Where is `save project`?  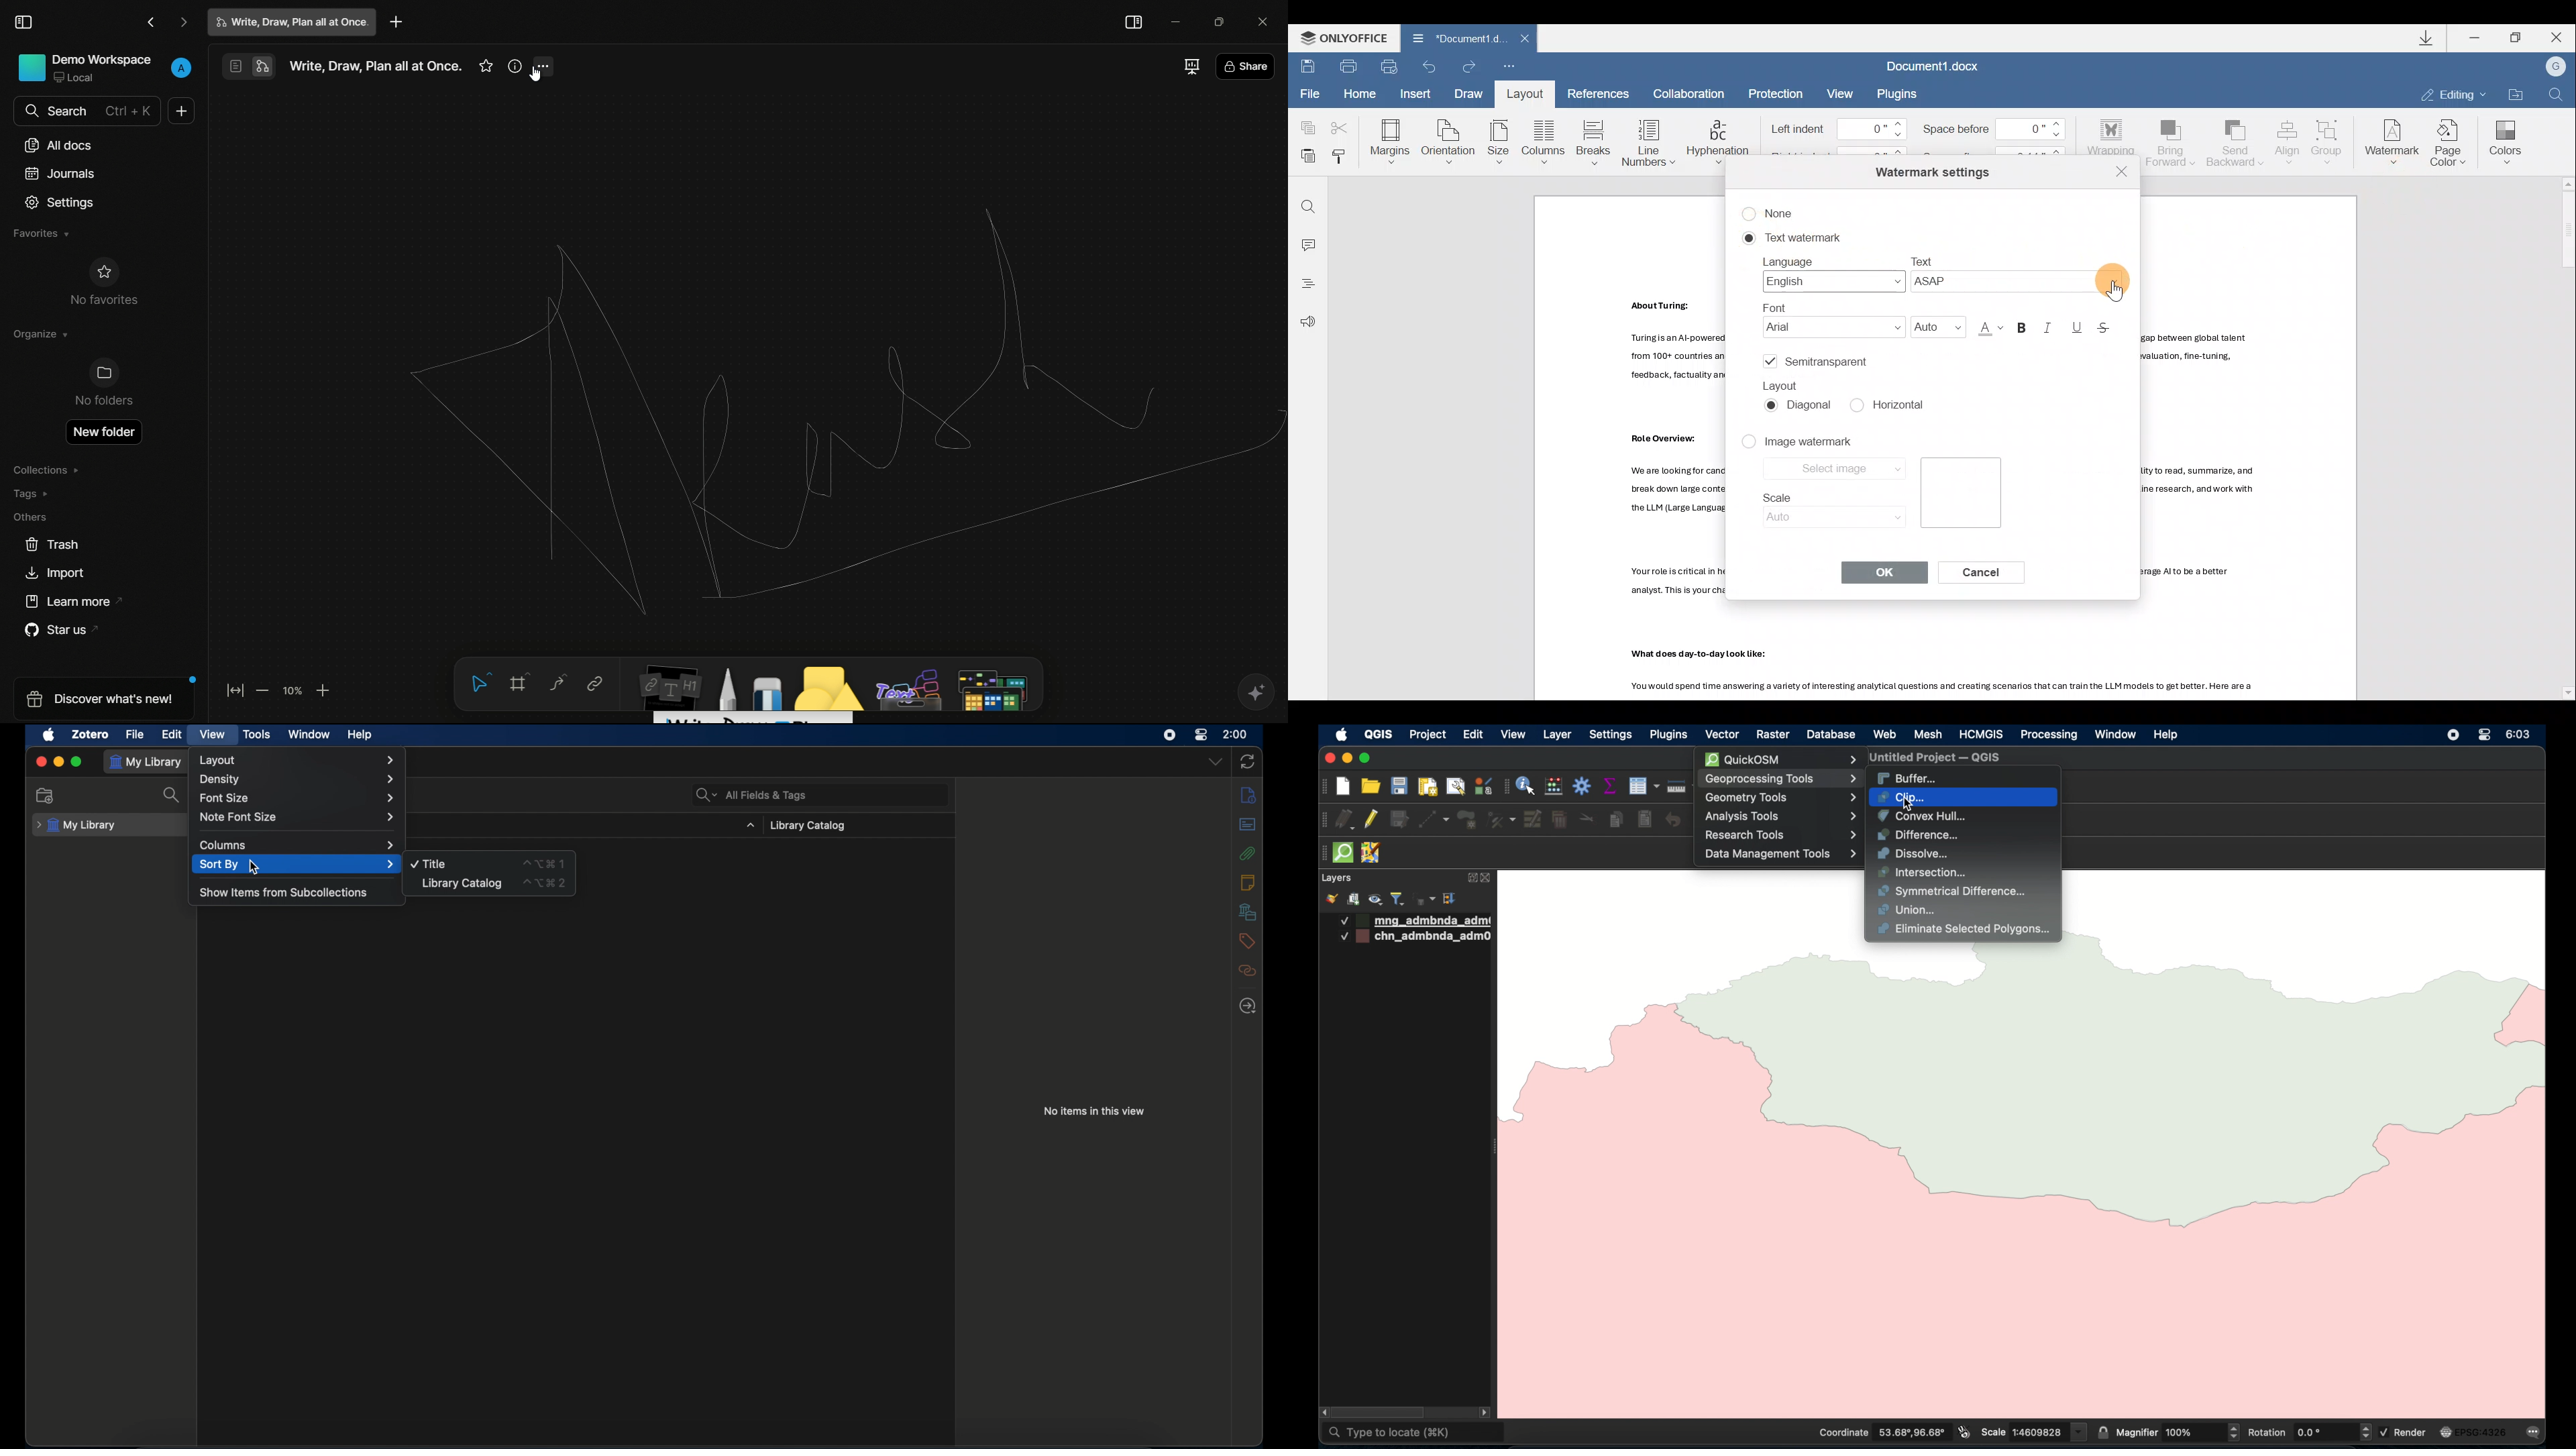 save project is located at coordinates (1399, 786).